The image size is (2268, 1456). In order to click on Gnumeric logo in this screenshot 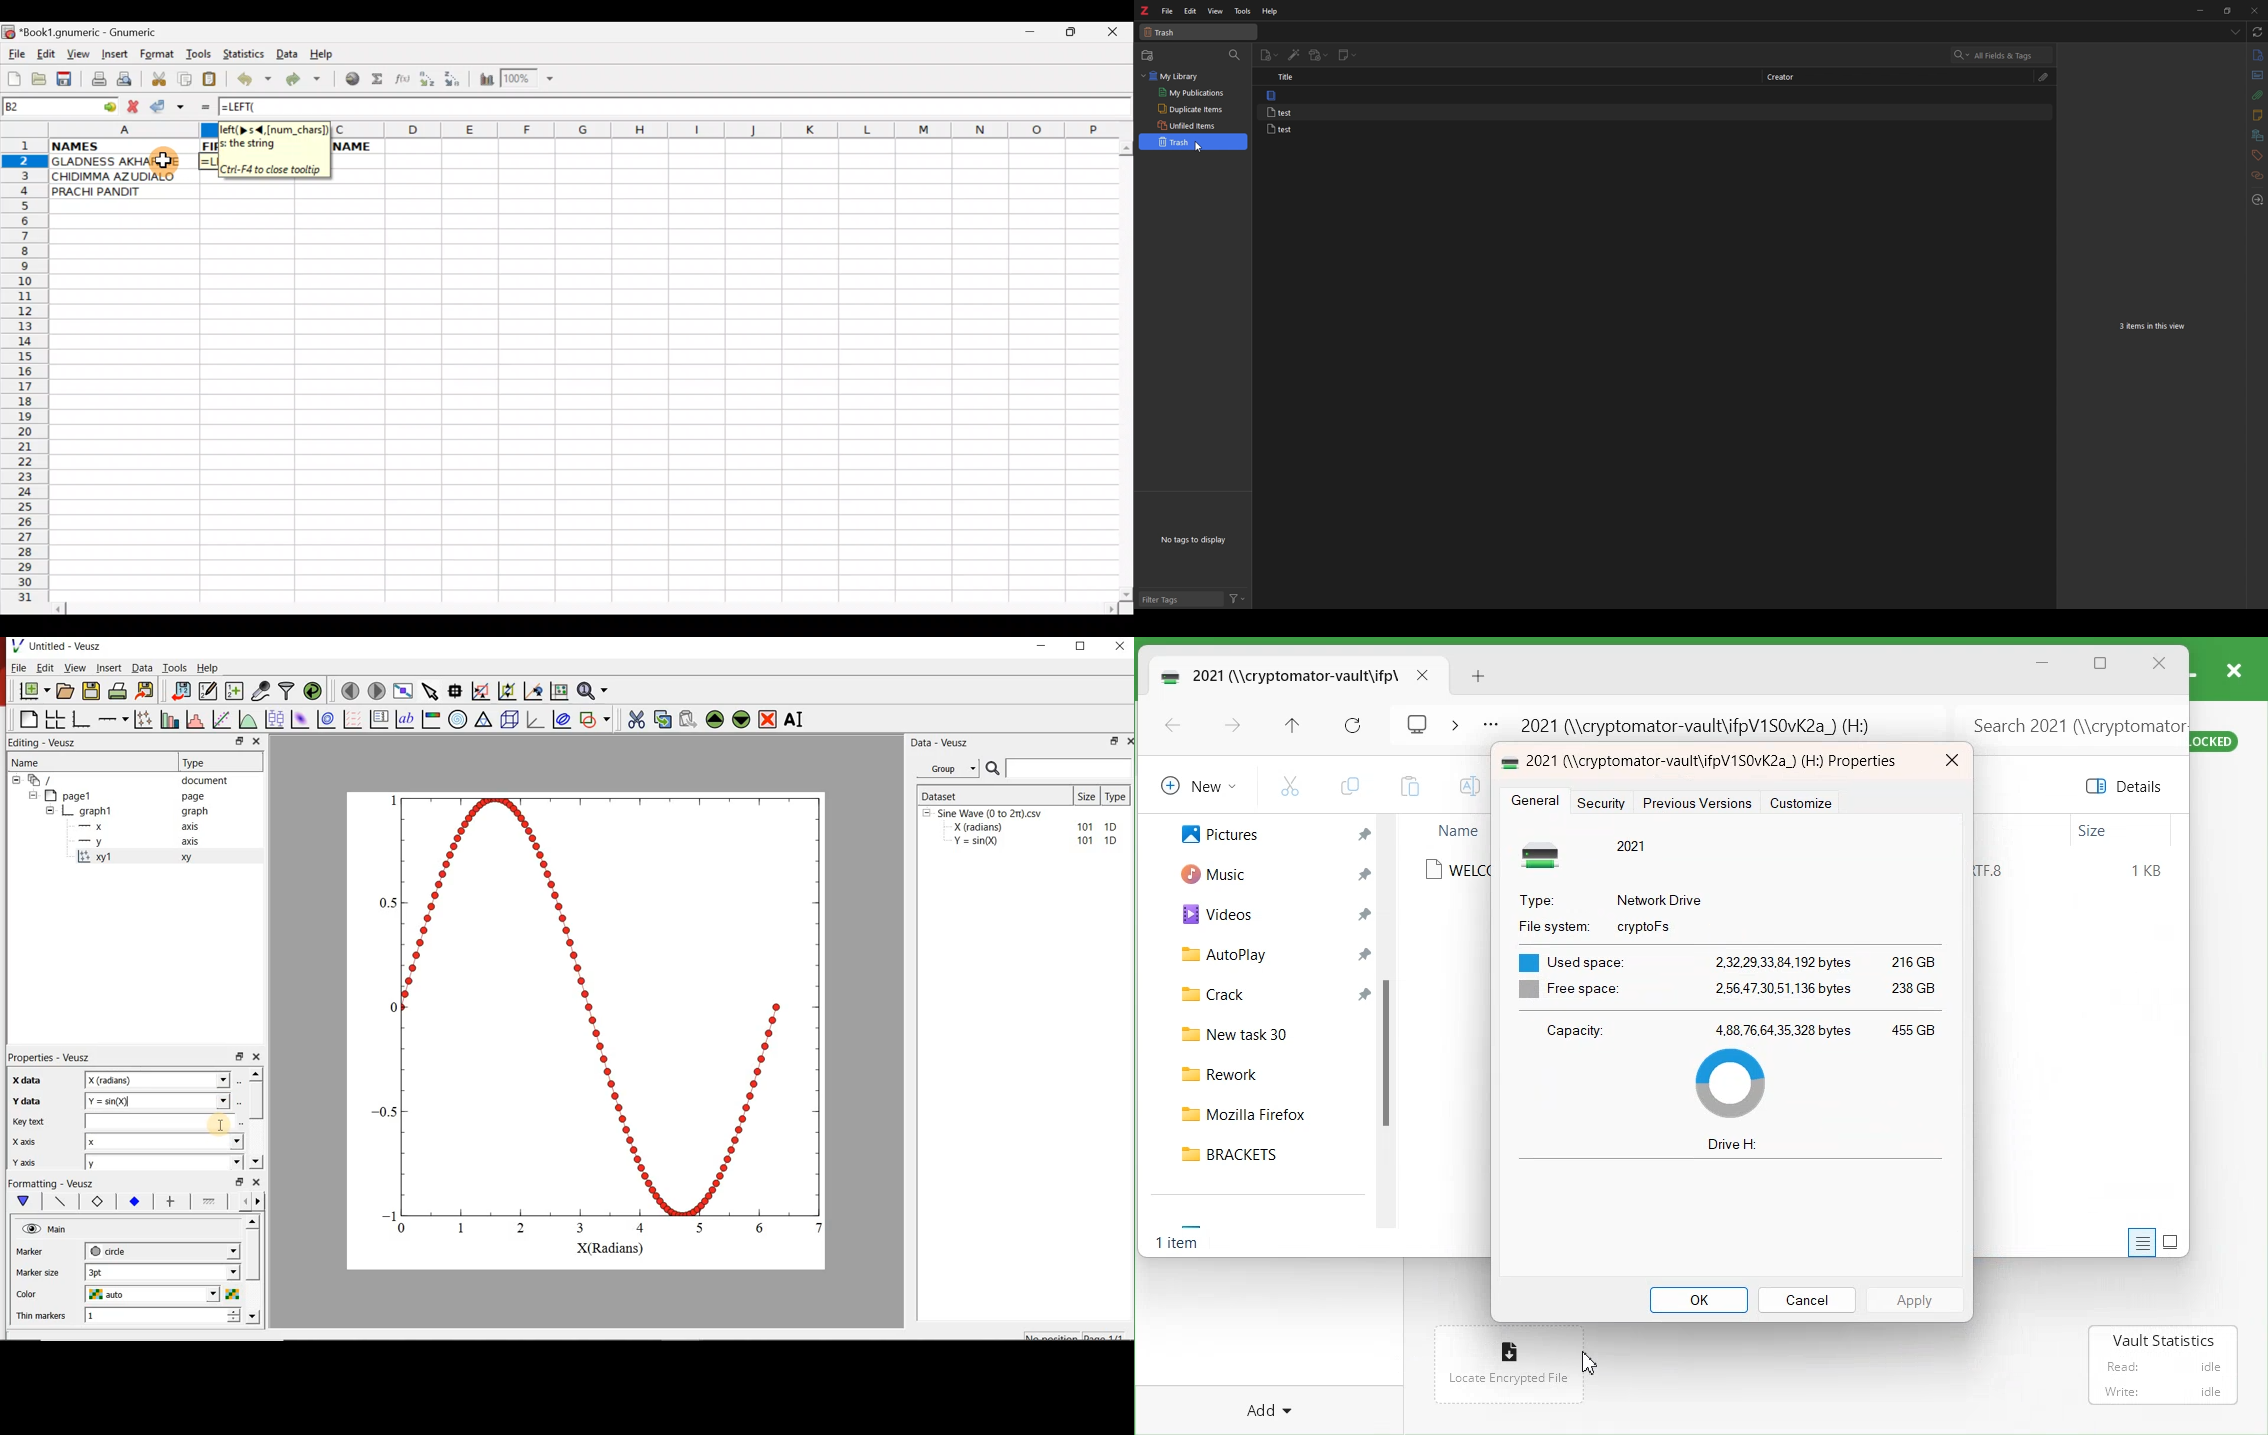, I will do `click(8, 33)`.